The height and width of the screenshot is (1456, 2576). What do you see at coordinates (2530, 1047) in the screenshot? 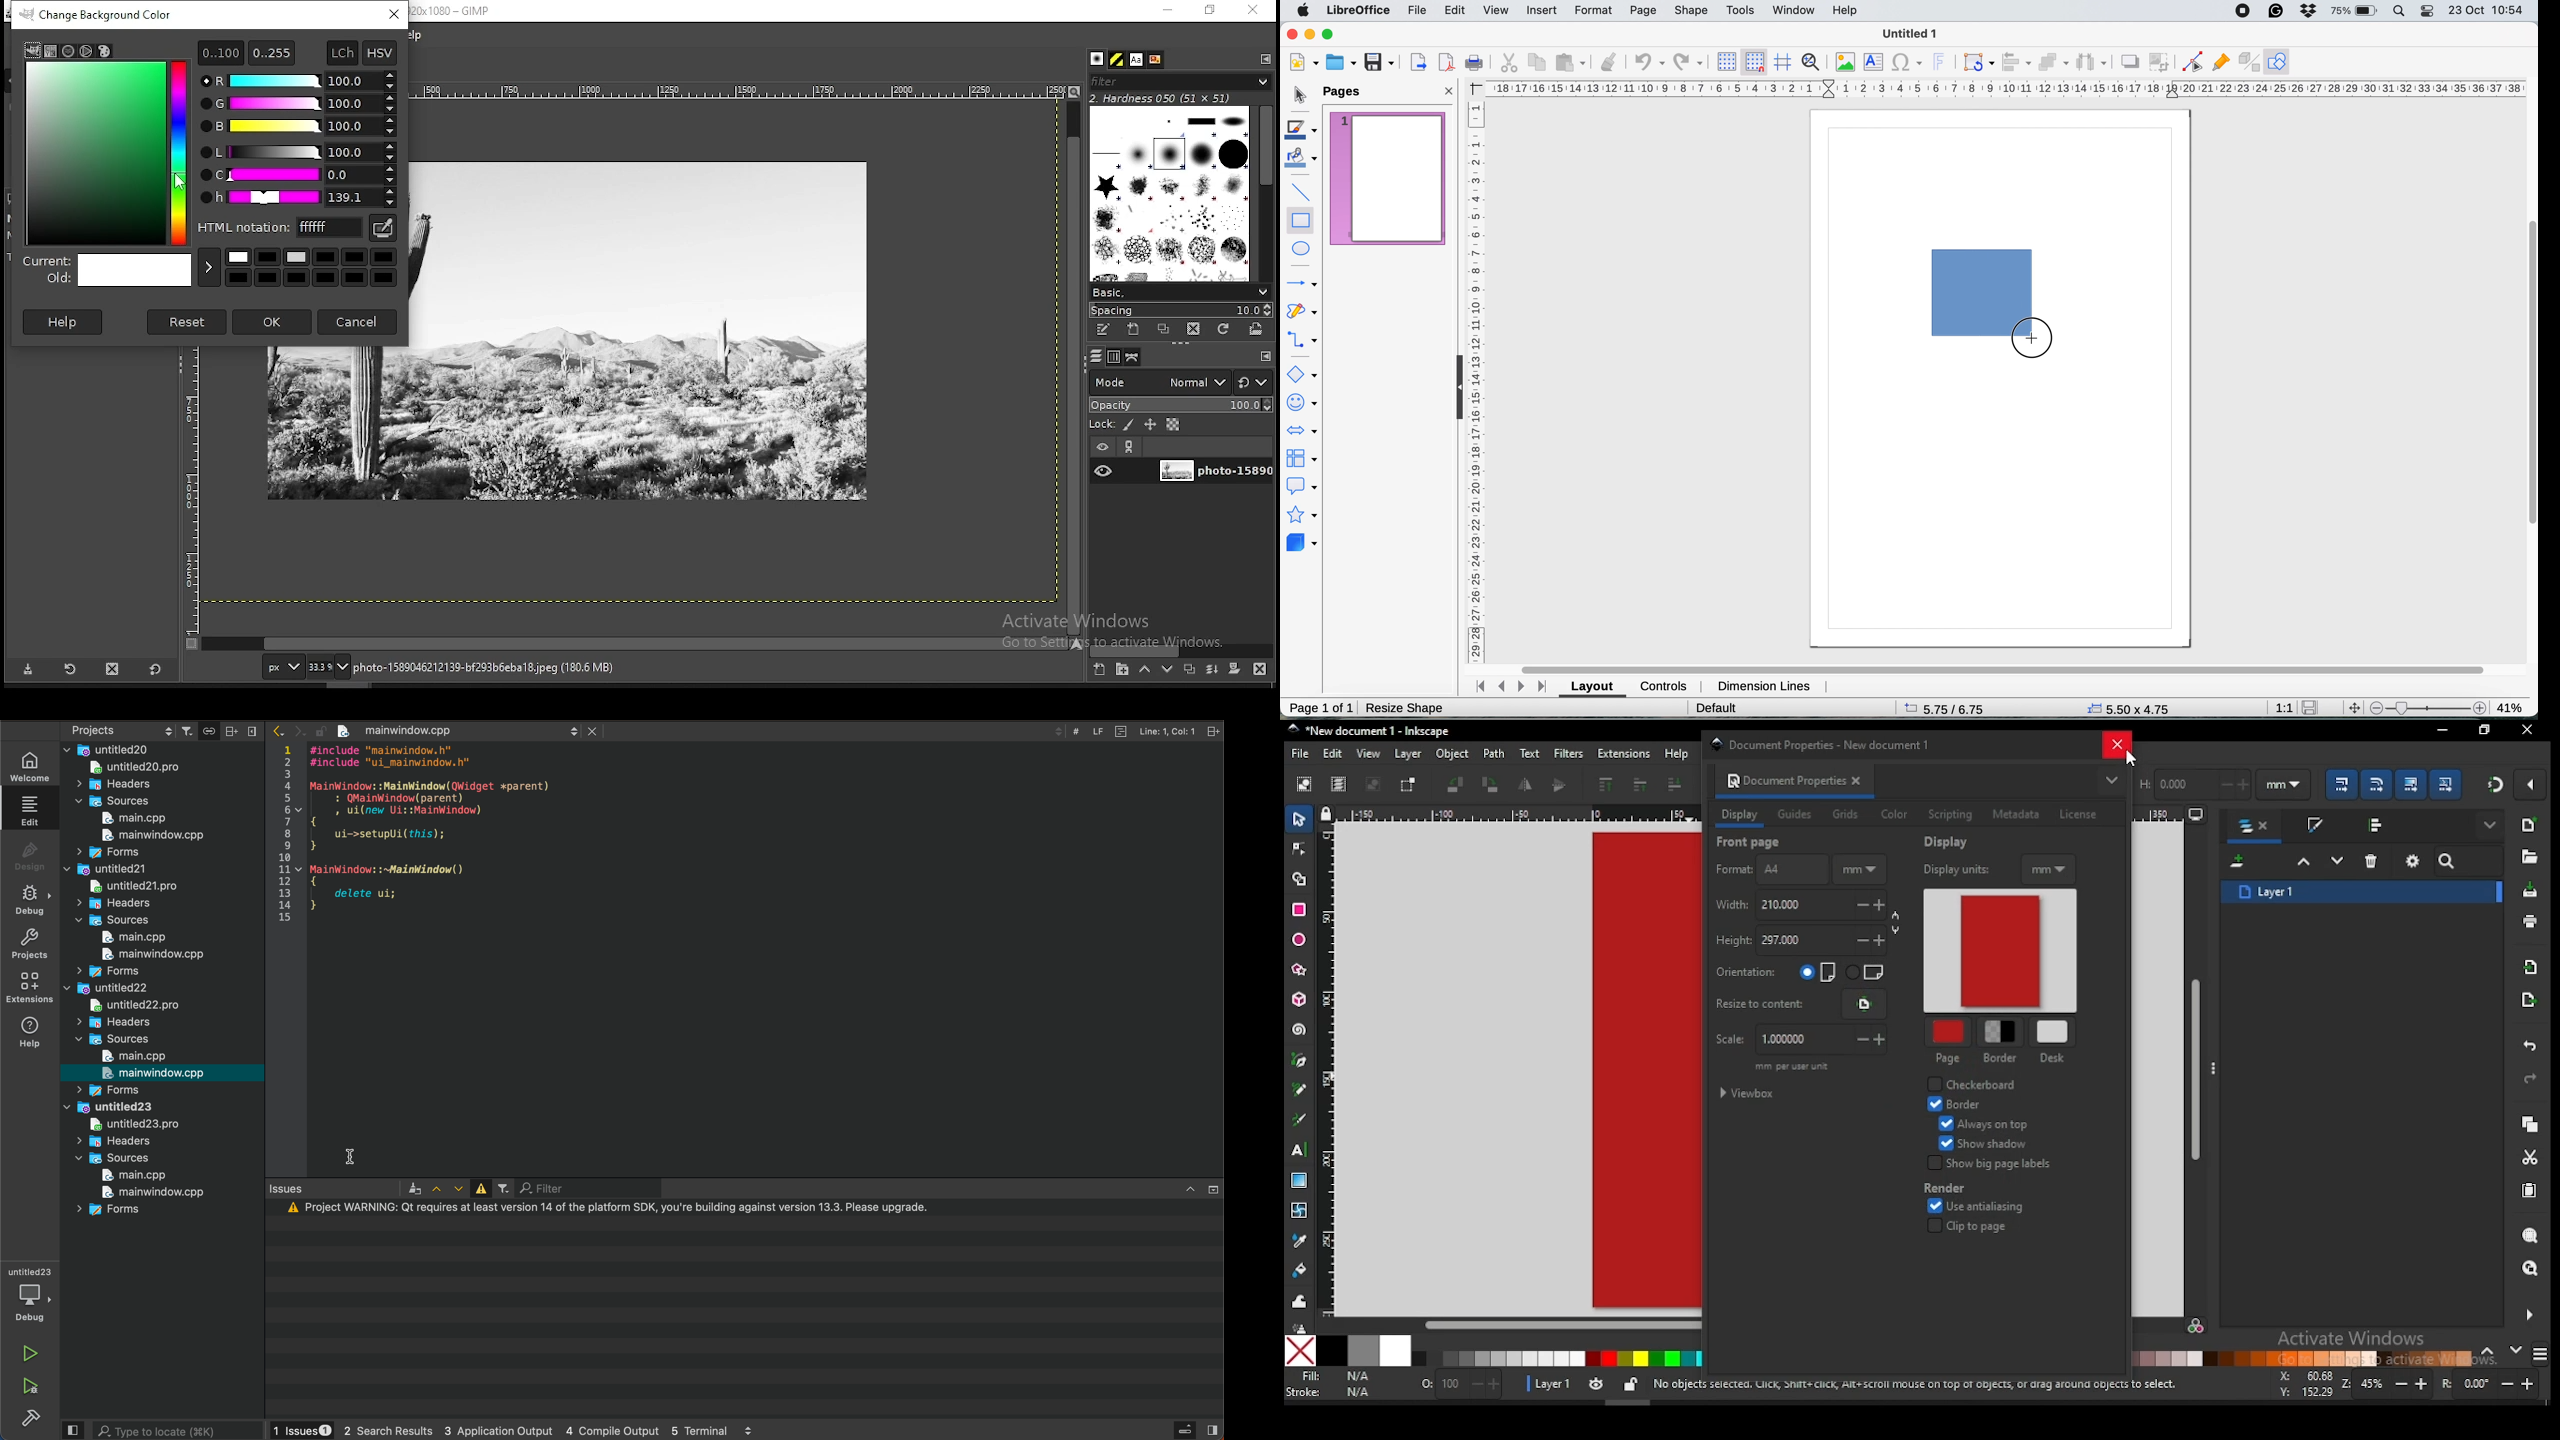
I see `undo` at bounding box center [2530, 1047].